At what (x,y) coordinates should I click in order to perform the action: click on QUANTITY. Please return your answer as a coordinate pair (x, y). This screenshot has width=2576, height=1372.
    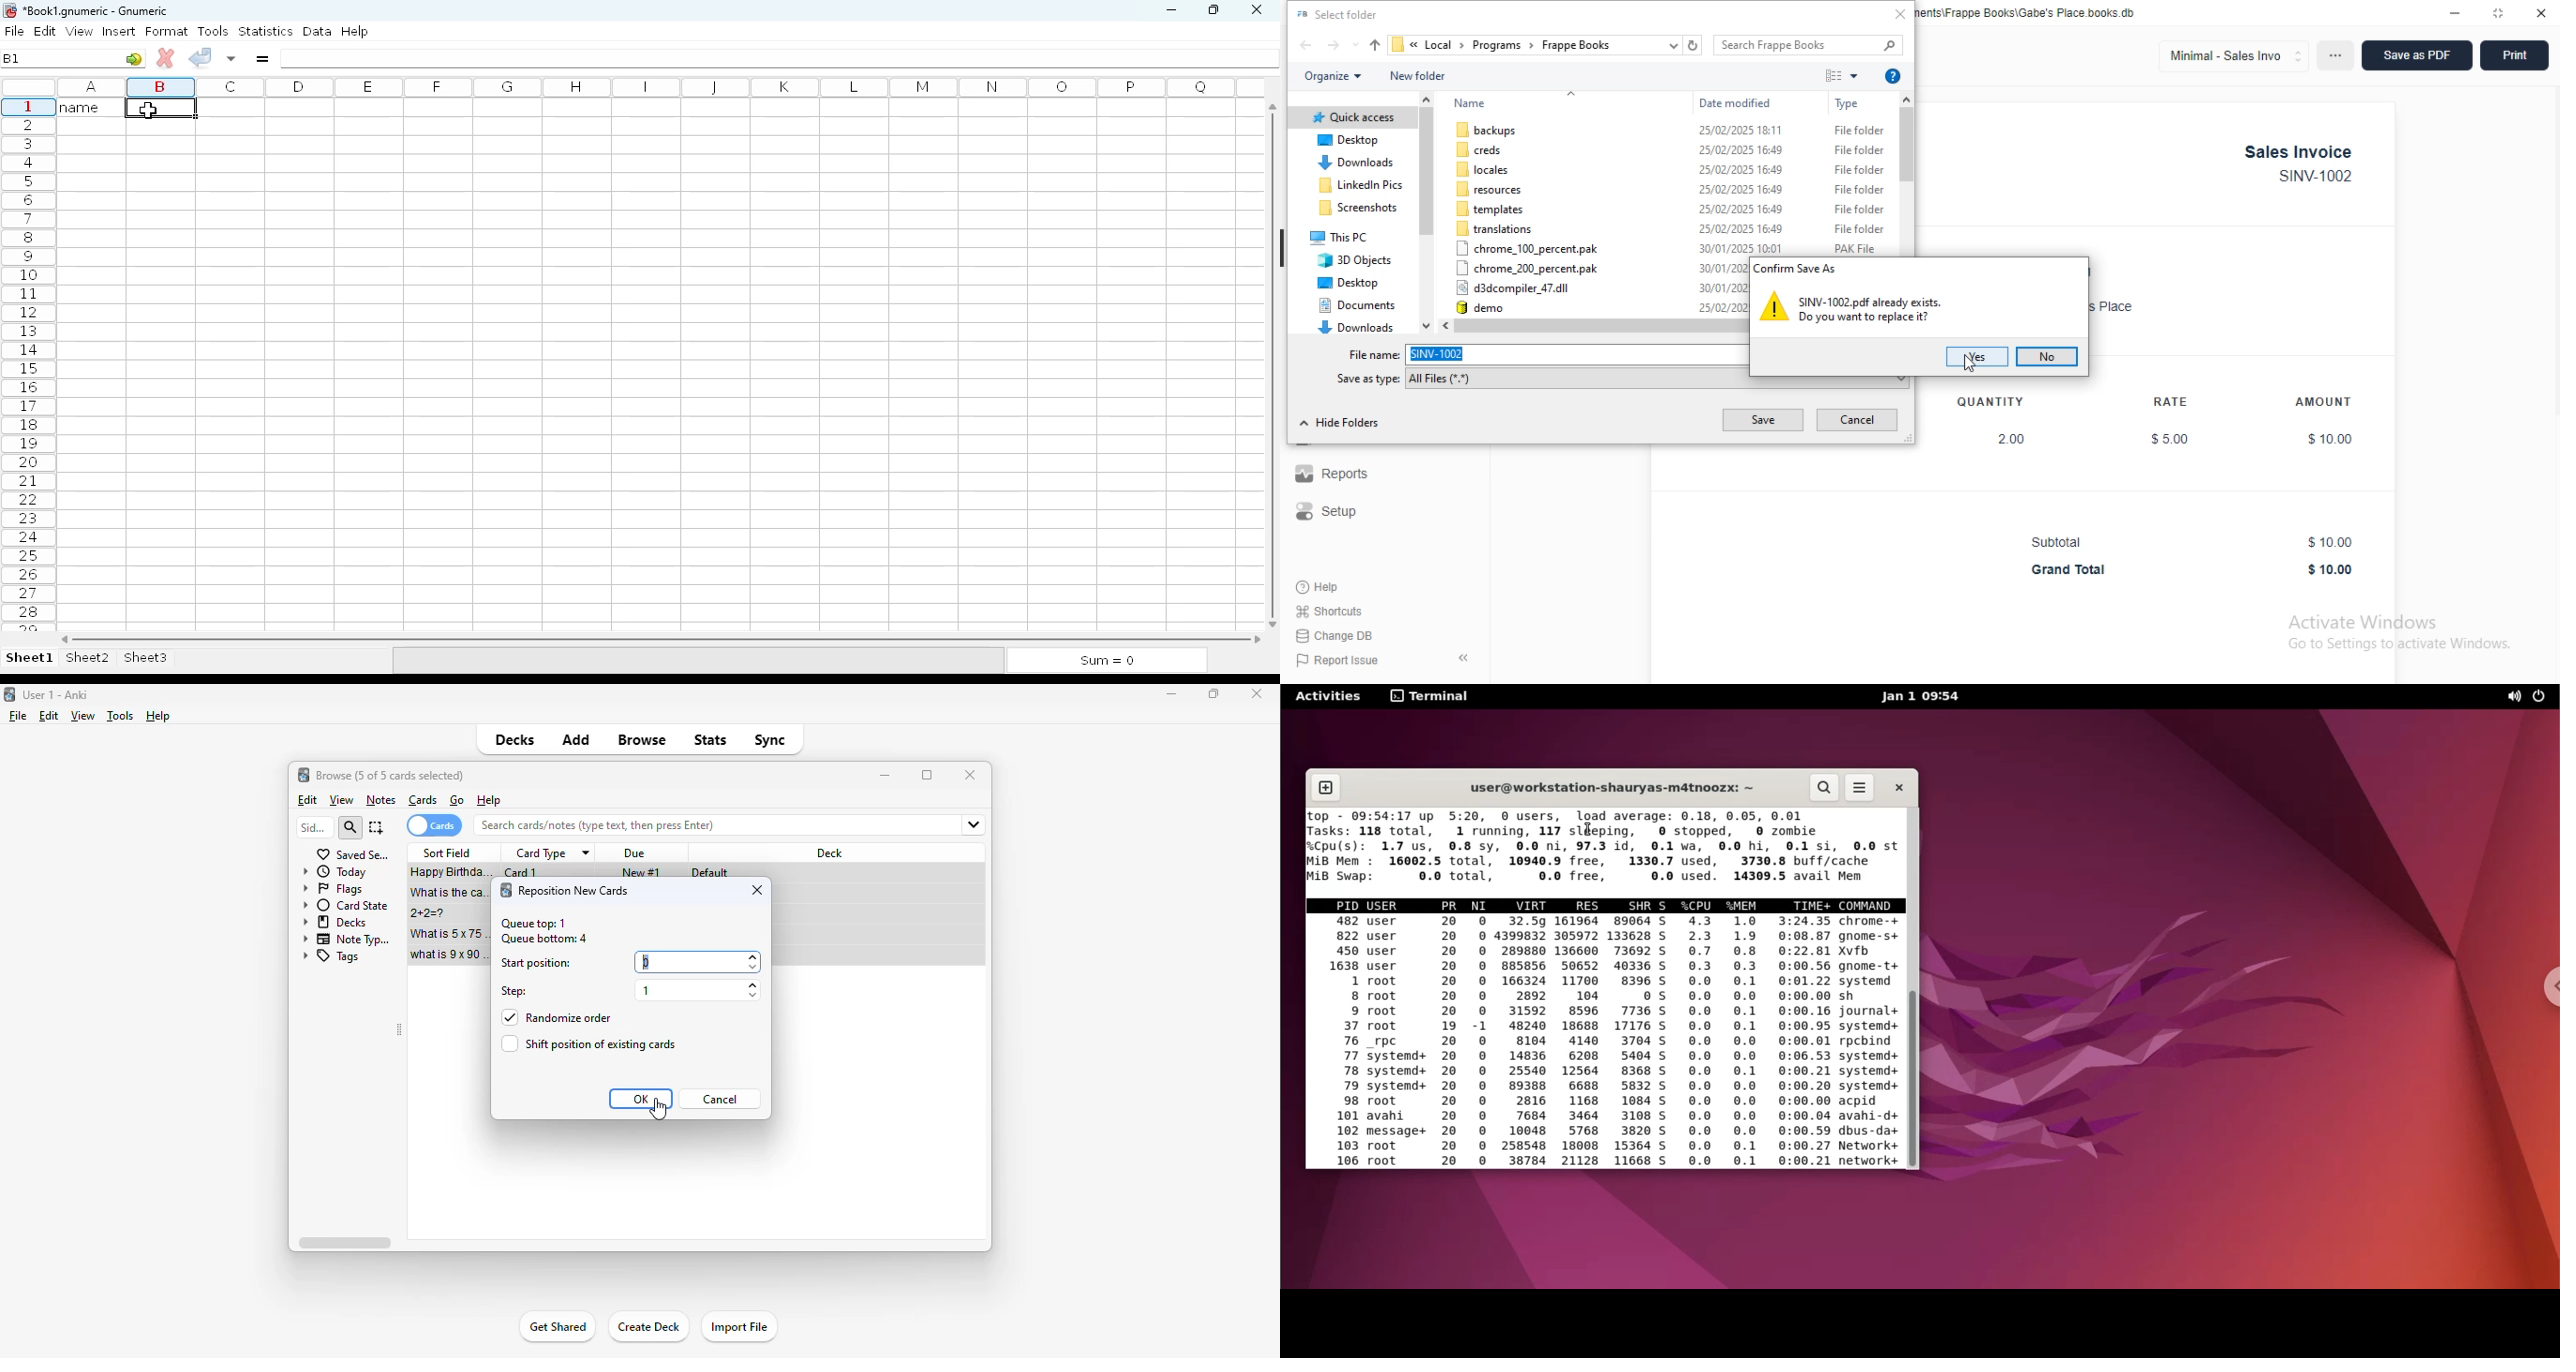
    Looking at the image, I should click on (1990, 402).